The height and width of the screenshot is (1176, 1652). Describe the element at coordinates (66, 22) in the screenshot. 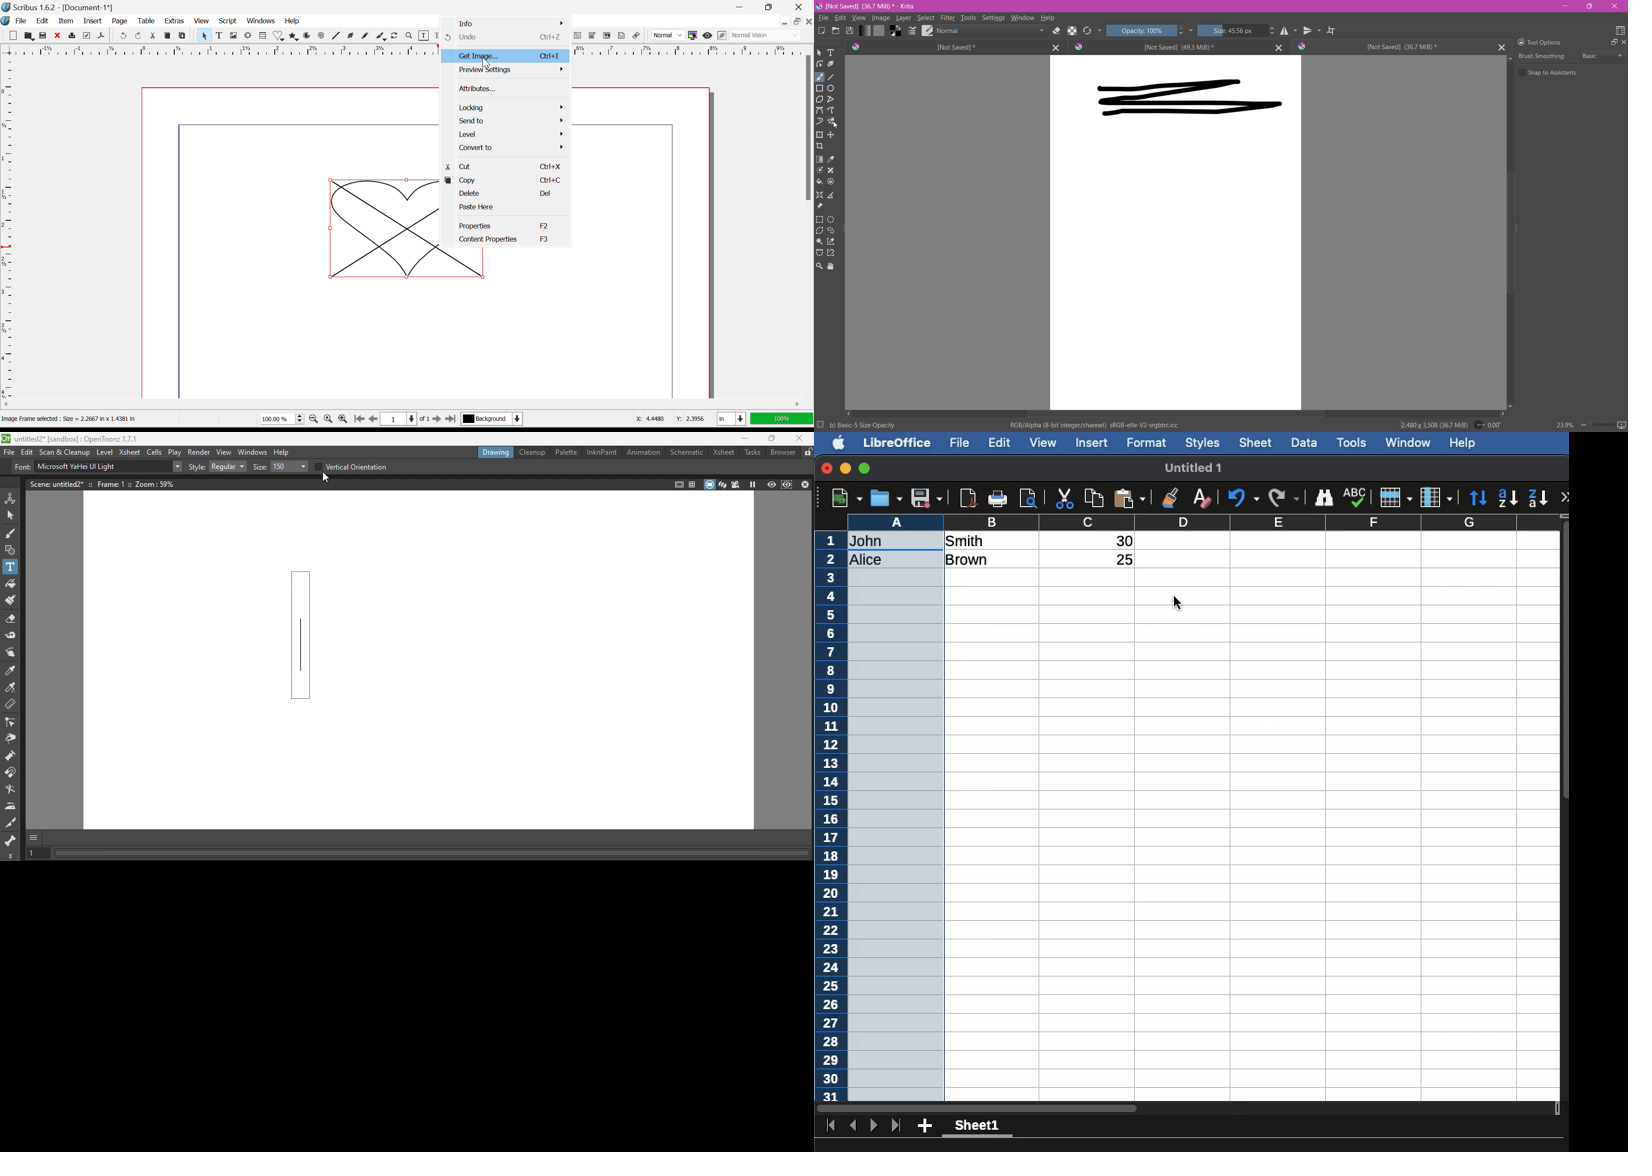

I see `Item` at that location.